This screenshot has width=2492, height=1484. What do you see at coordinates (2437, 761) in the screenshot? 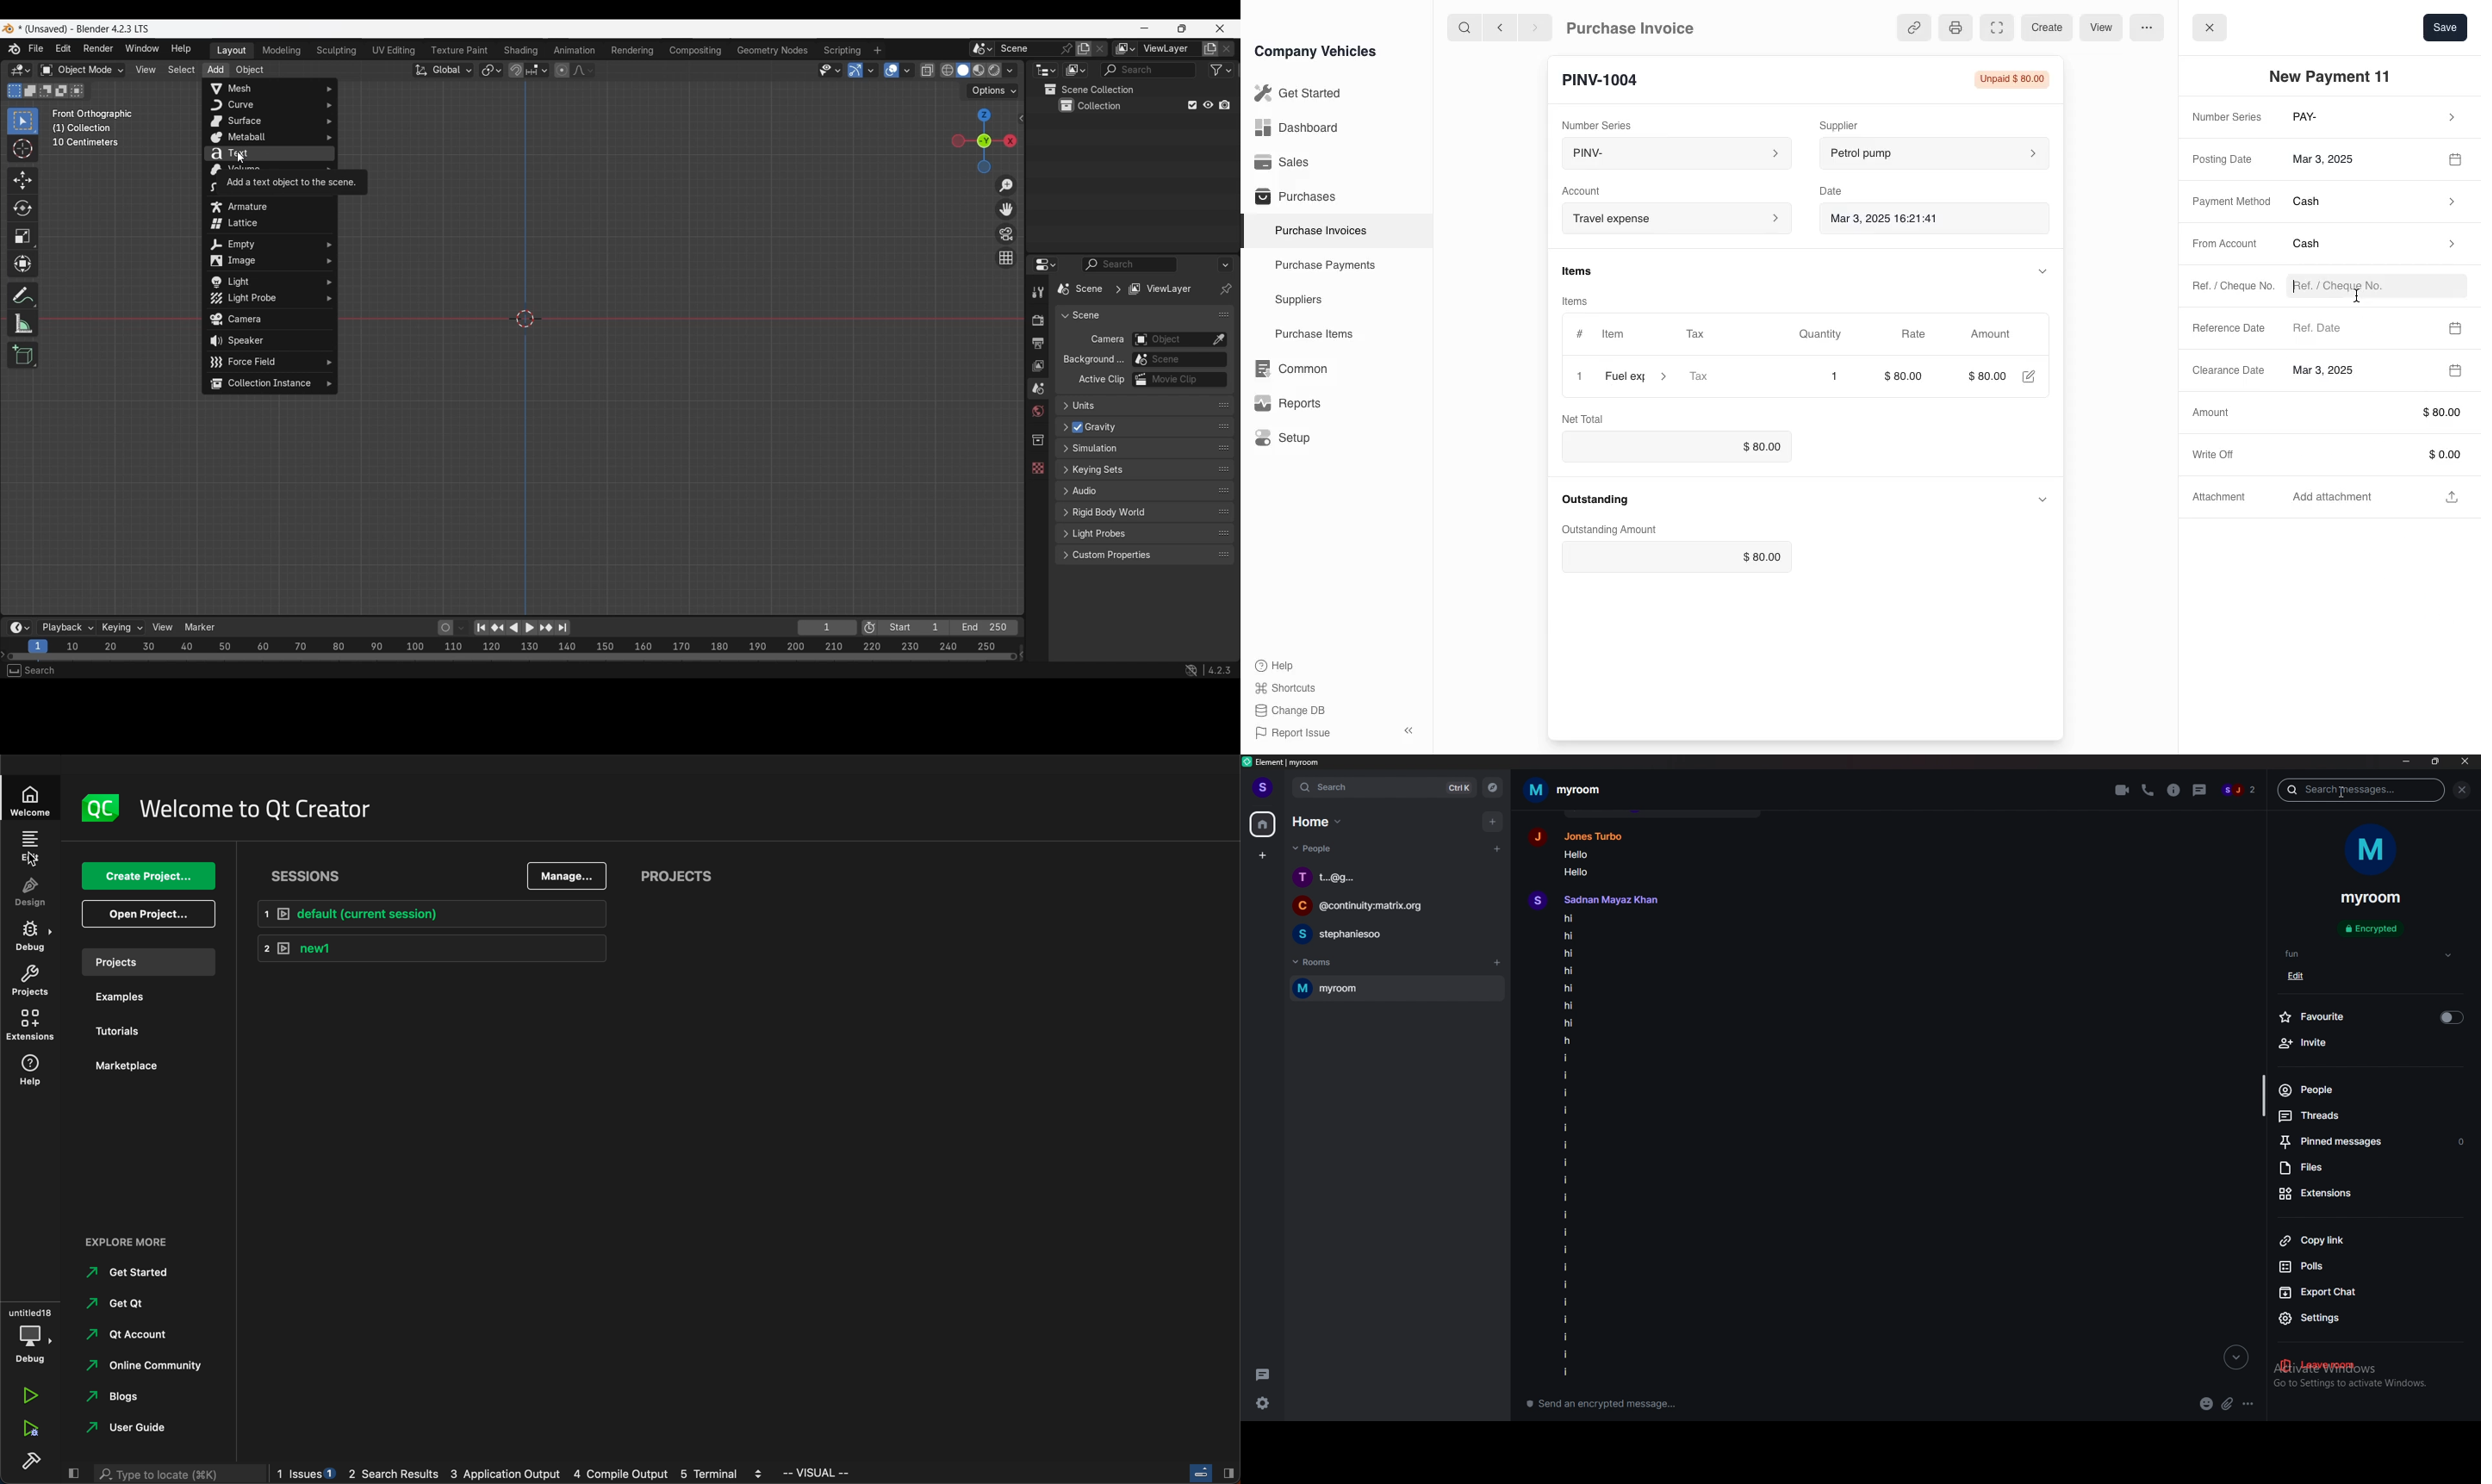
I see `resize` at bounding box center [2437, 761].